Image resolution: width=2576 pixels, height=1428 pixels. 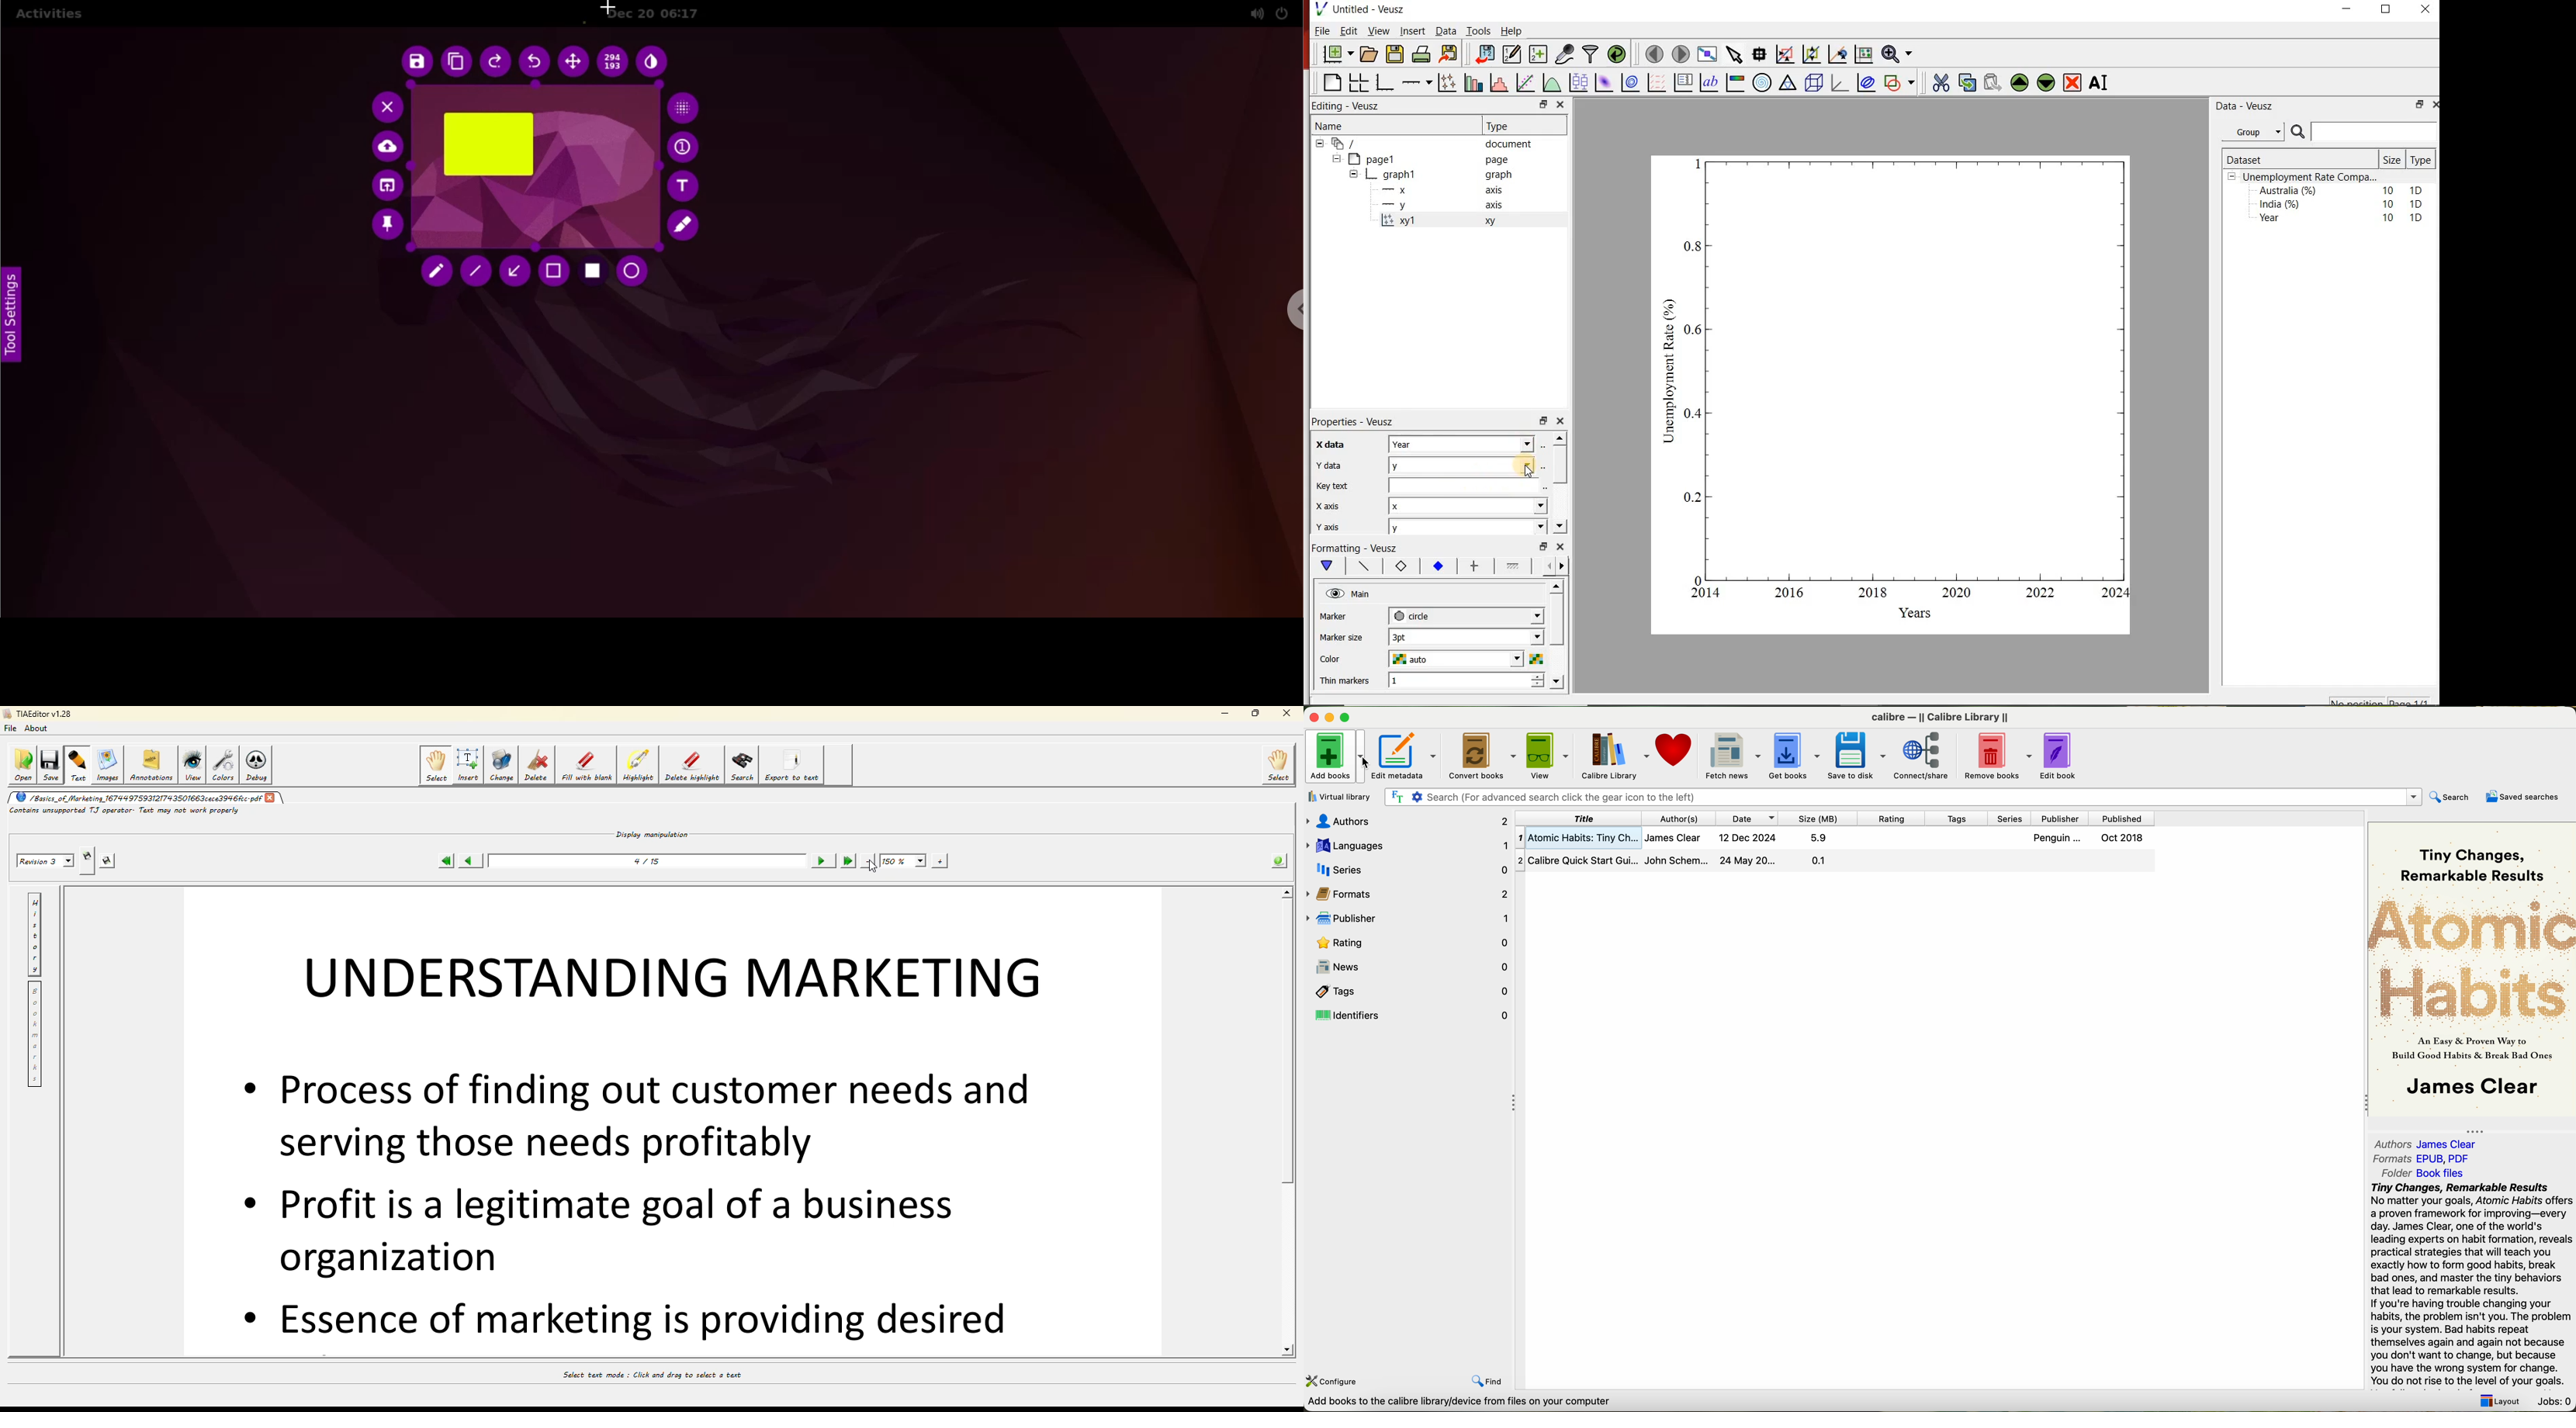 What do you see at coordinates (1366, 762) in the screenshot?
I see `Cursor` at bounding box center [1366, 762].